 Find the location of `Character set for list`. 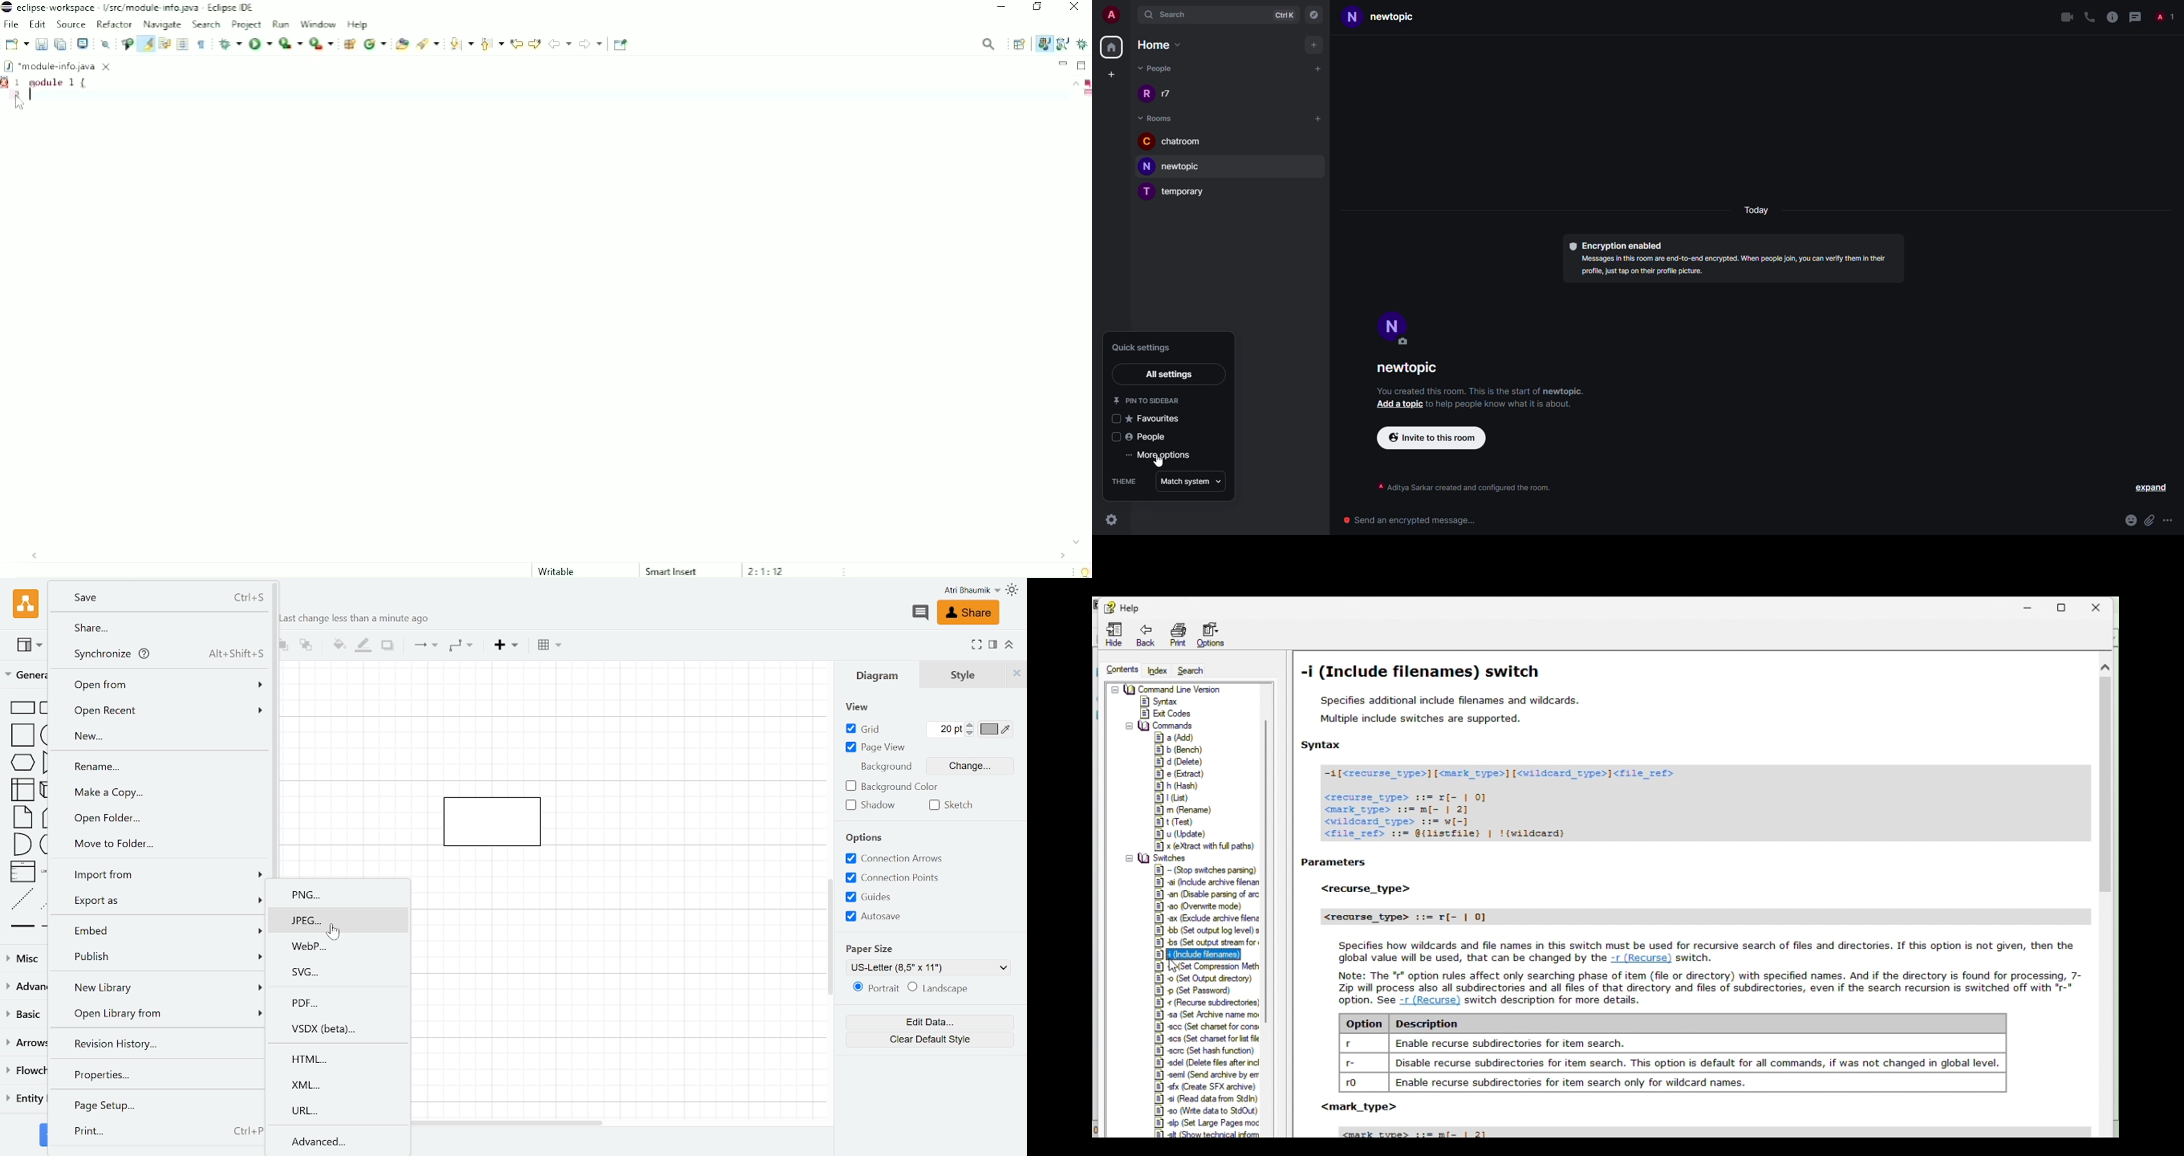

Character set for list is located at coordinates (1207, 1038).